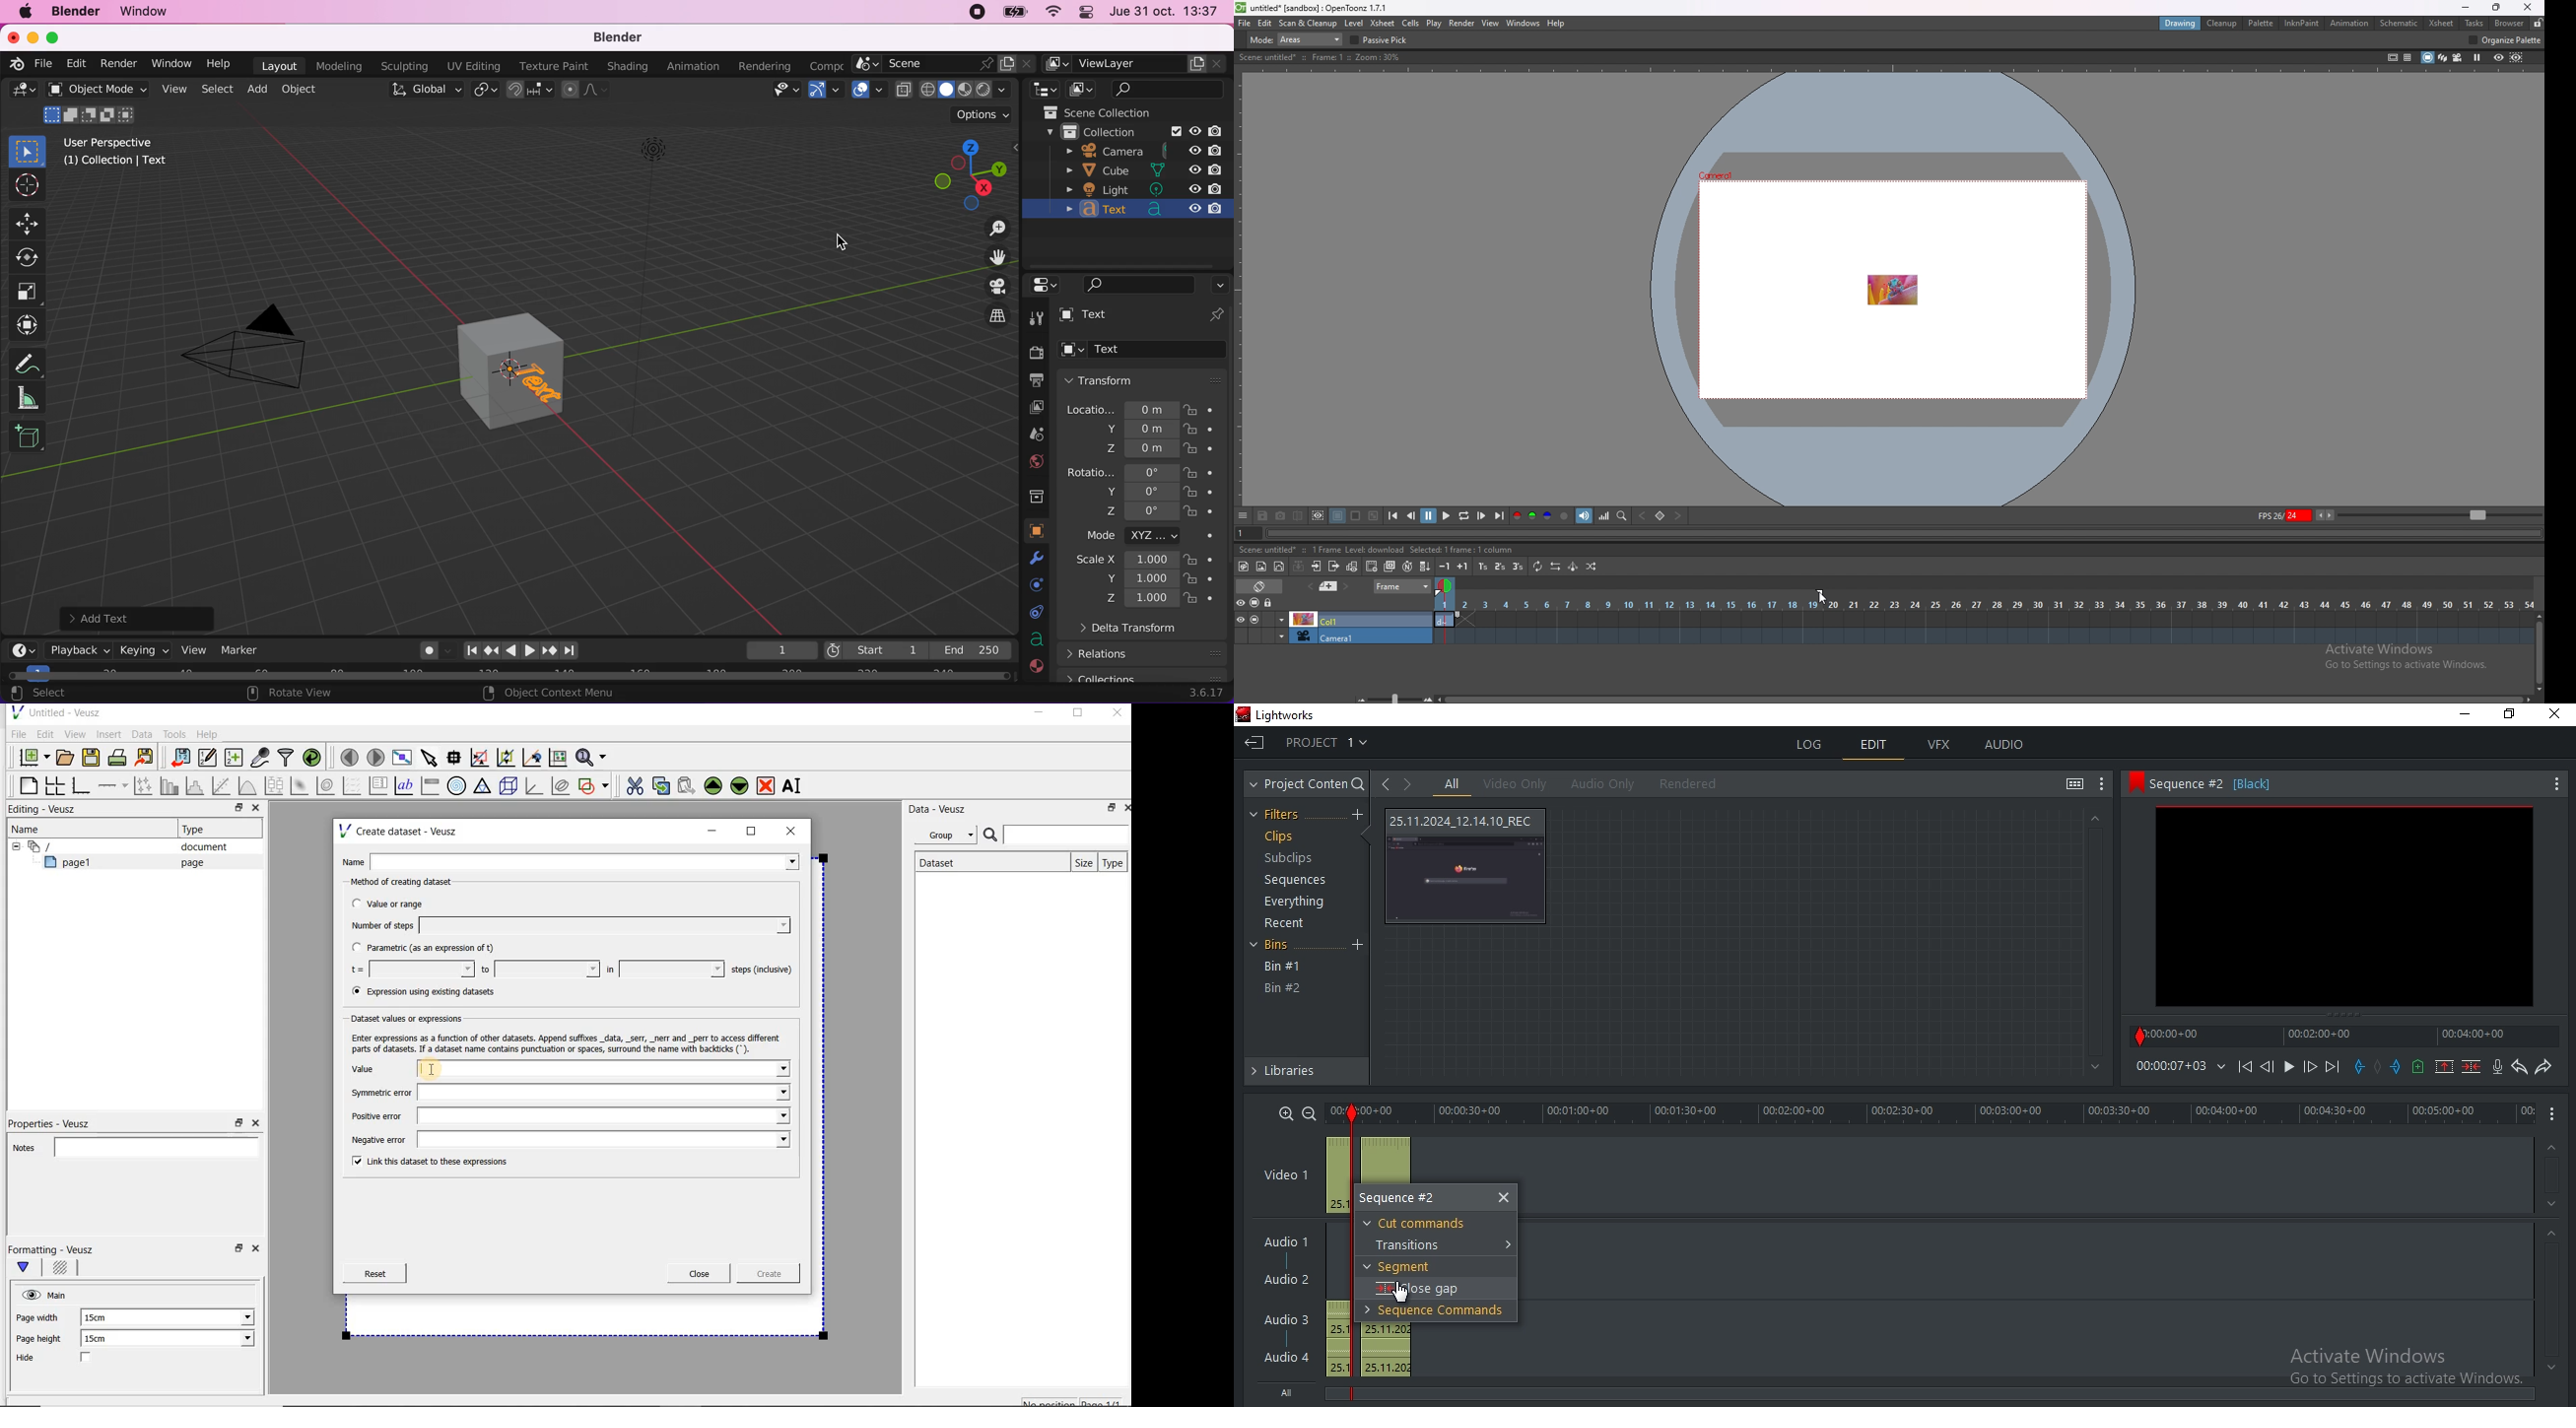  What do you see at coordinates (1892, 288) in the screenshot?
I see `animation area` at bounding box center [1892, 288].